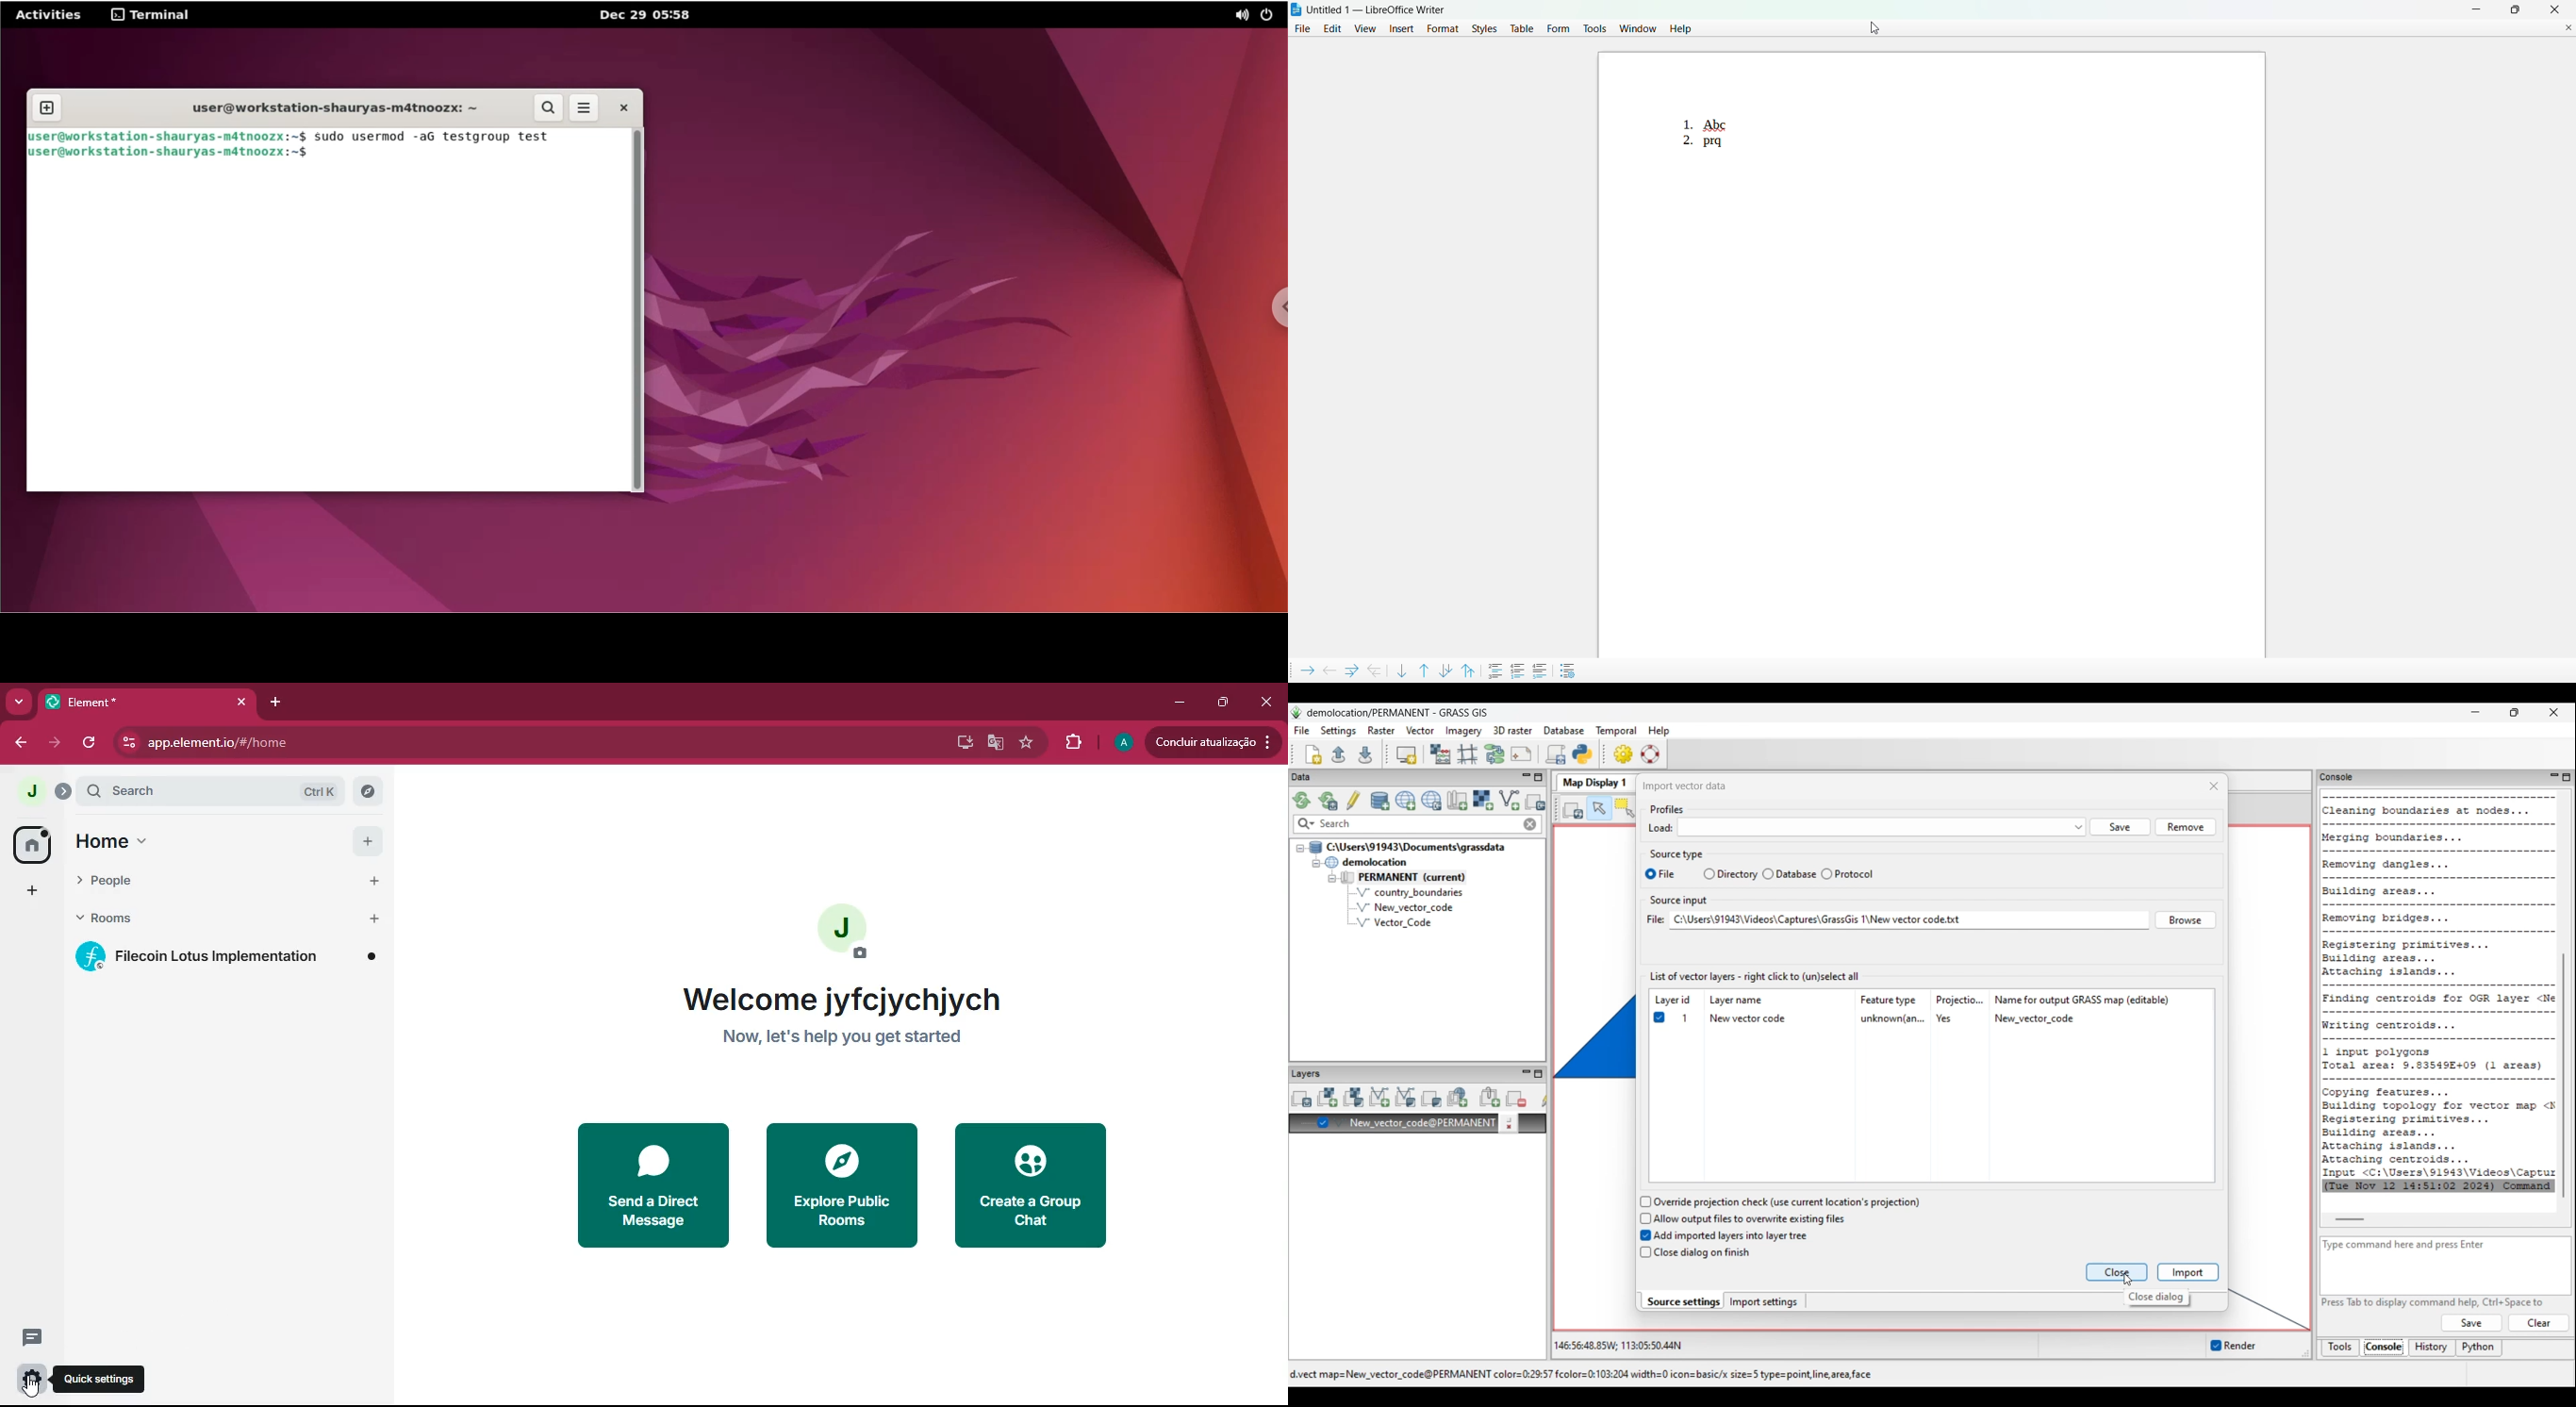  I want to click on table, so click(1521, 30).